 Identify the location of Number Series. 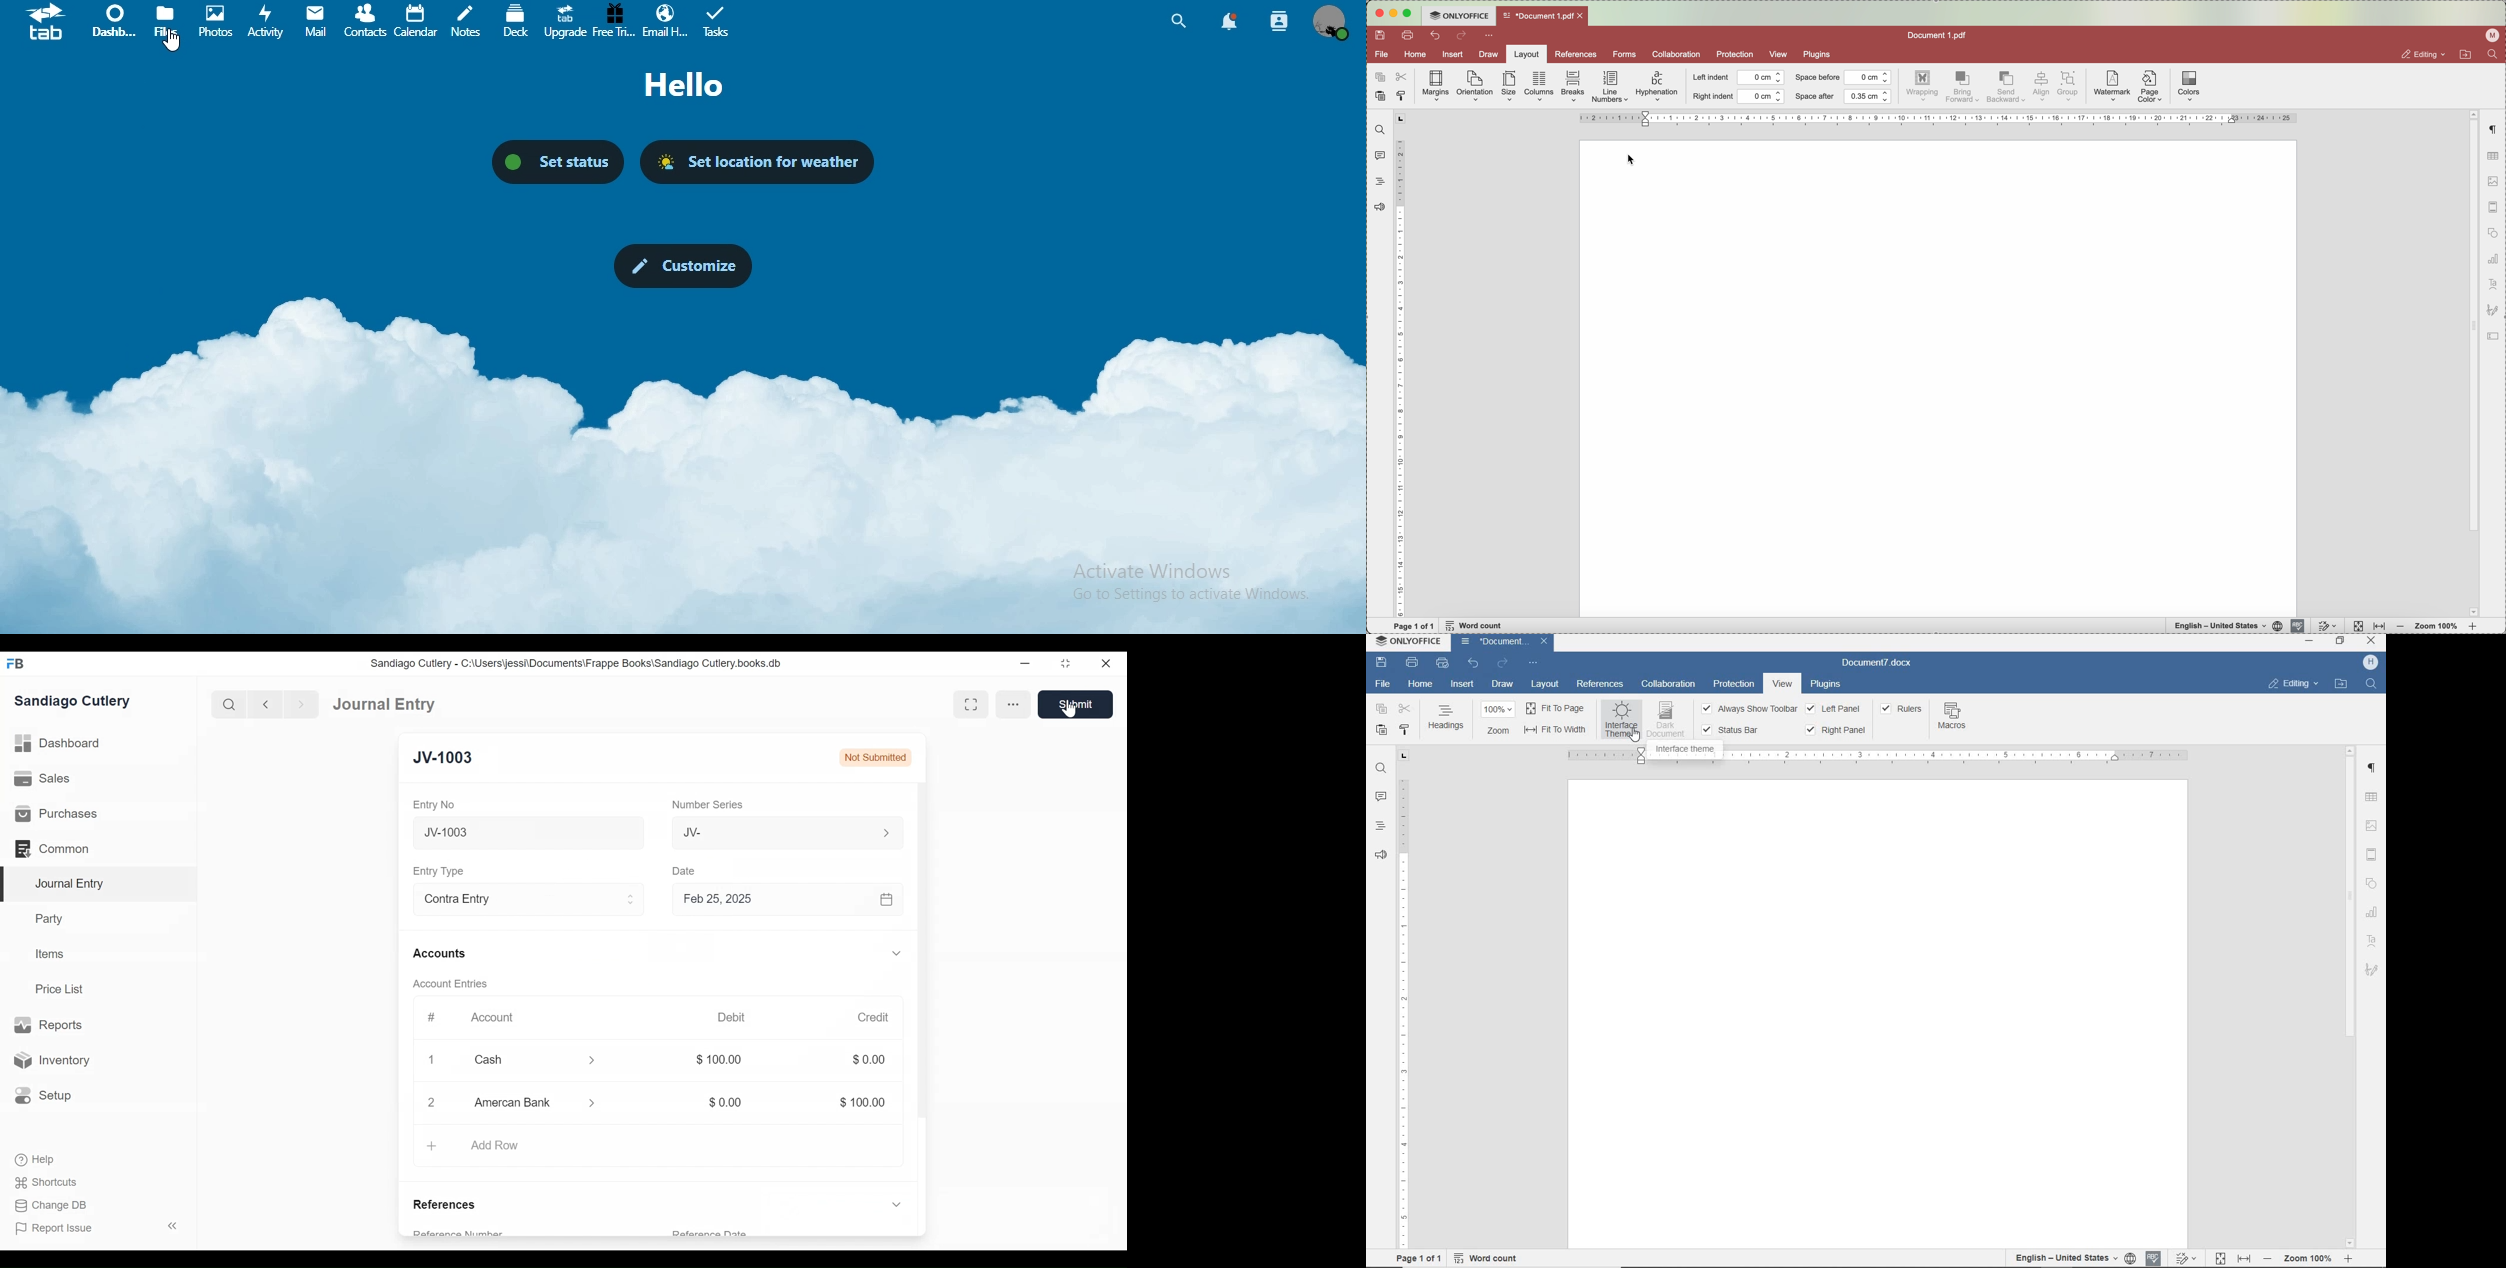
(710, 805).